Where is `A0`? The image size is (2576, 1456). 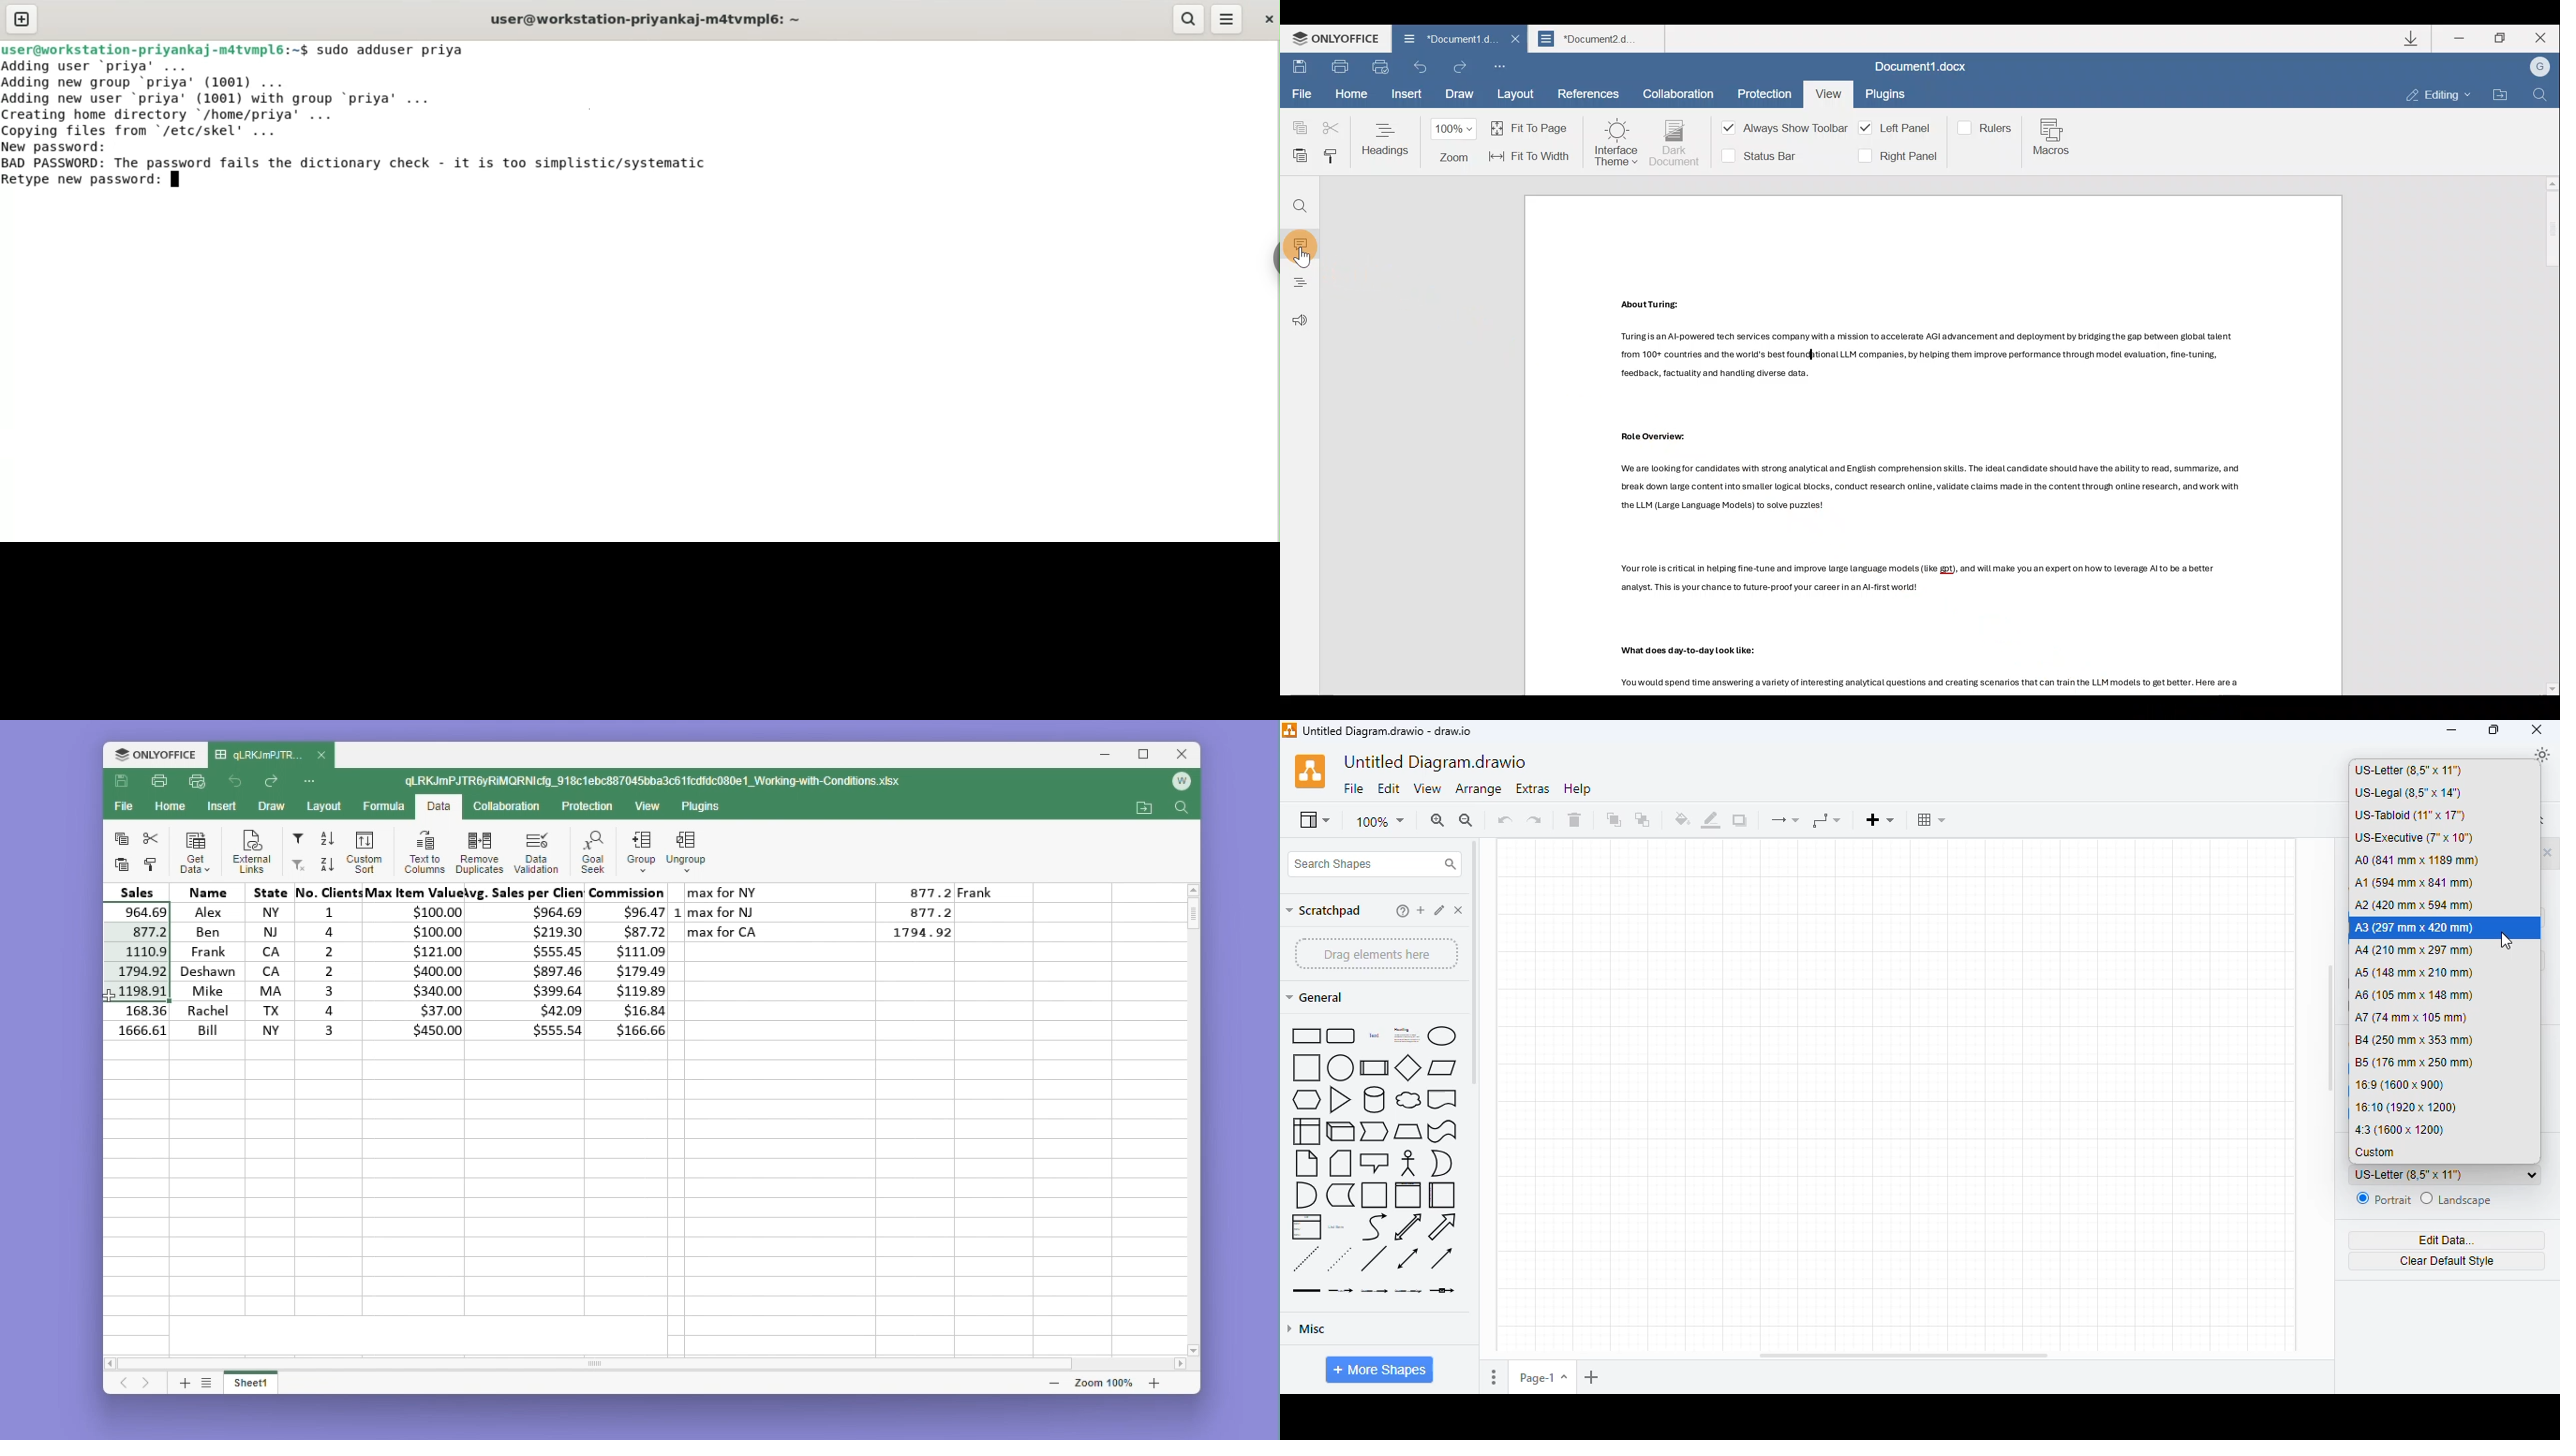 A0 is located at coordinates (2418, 861).